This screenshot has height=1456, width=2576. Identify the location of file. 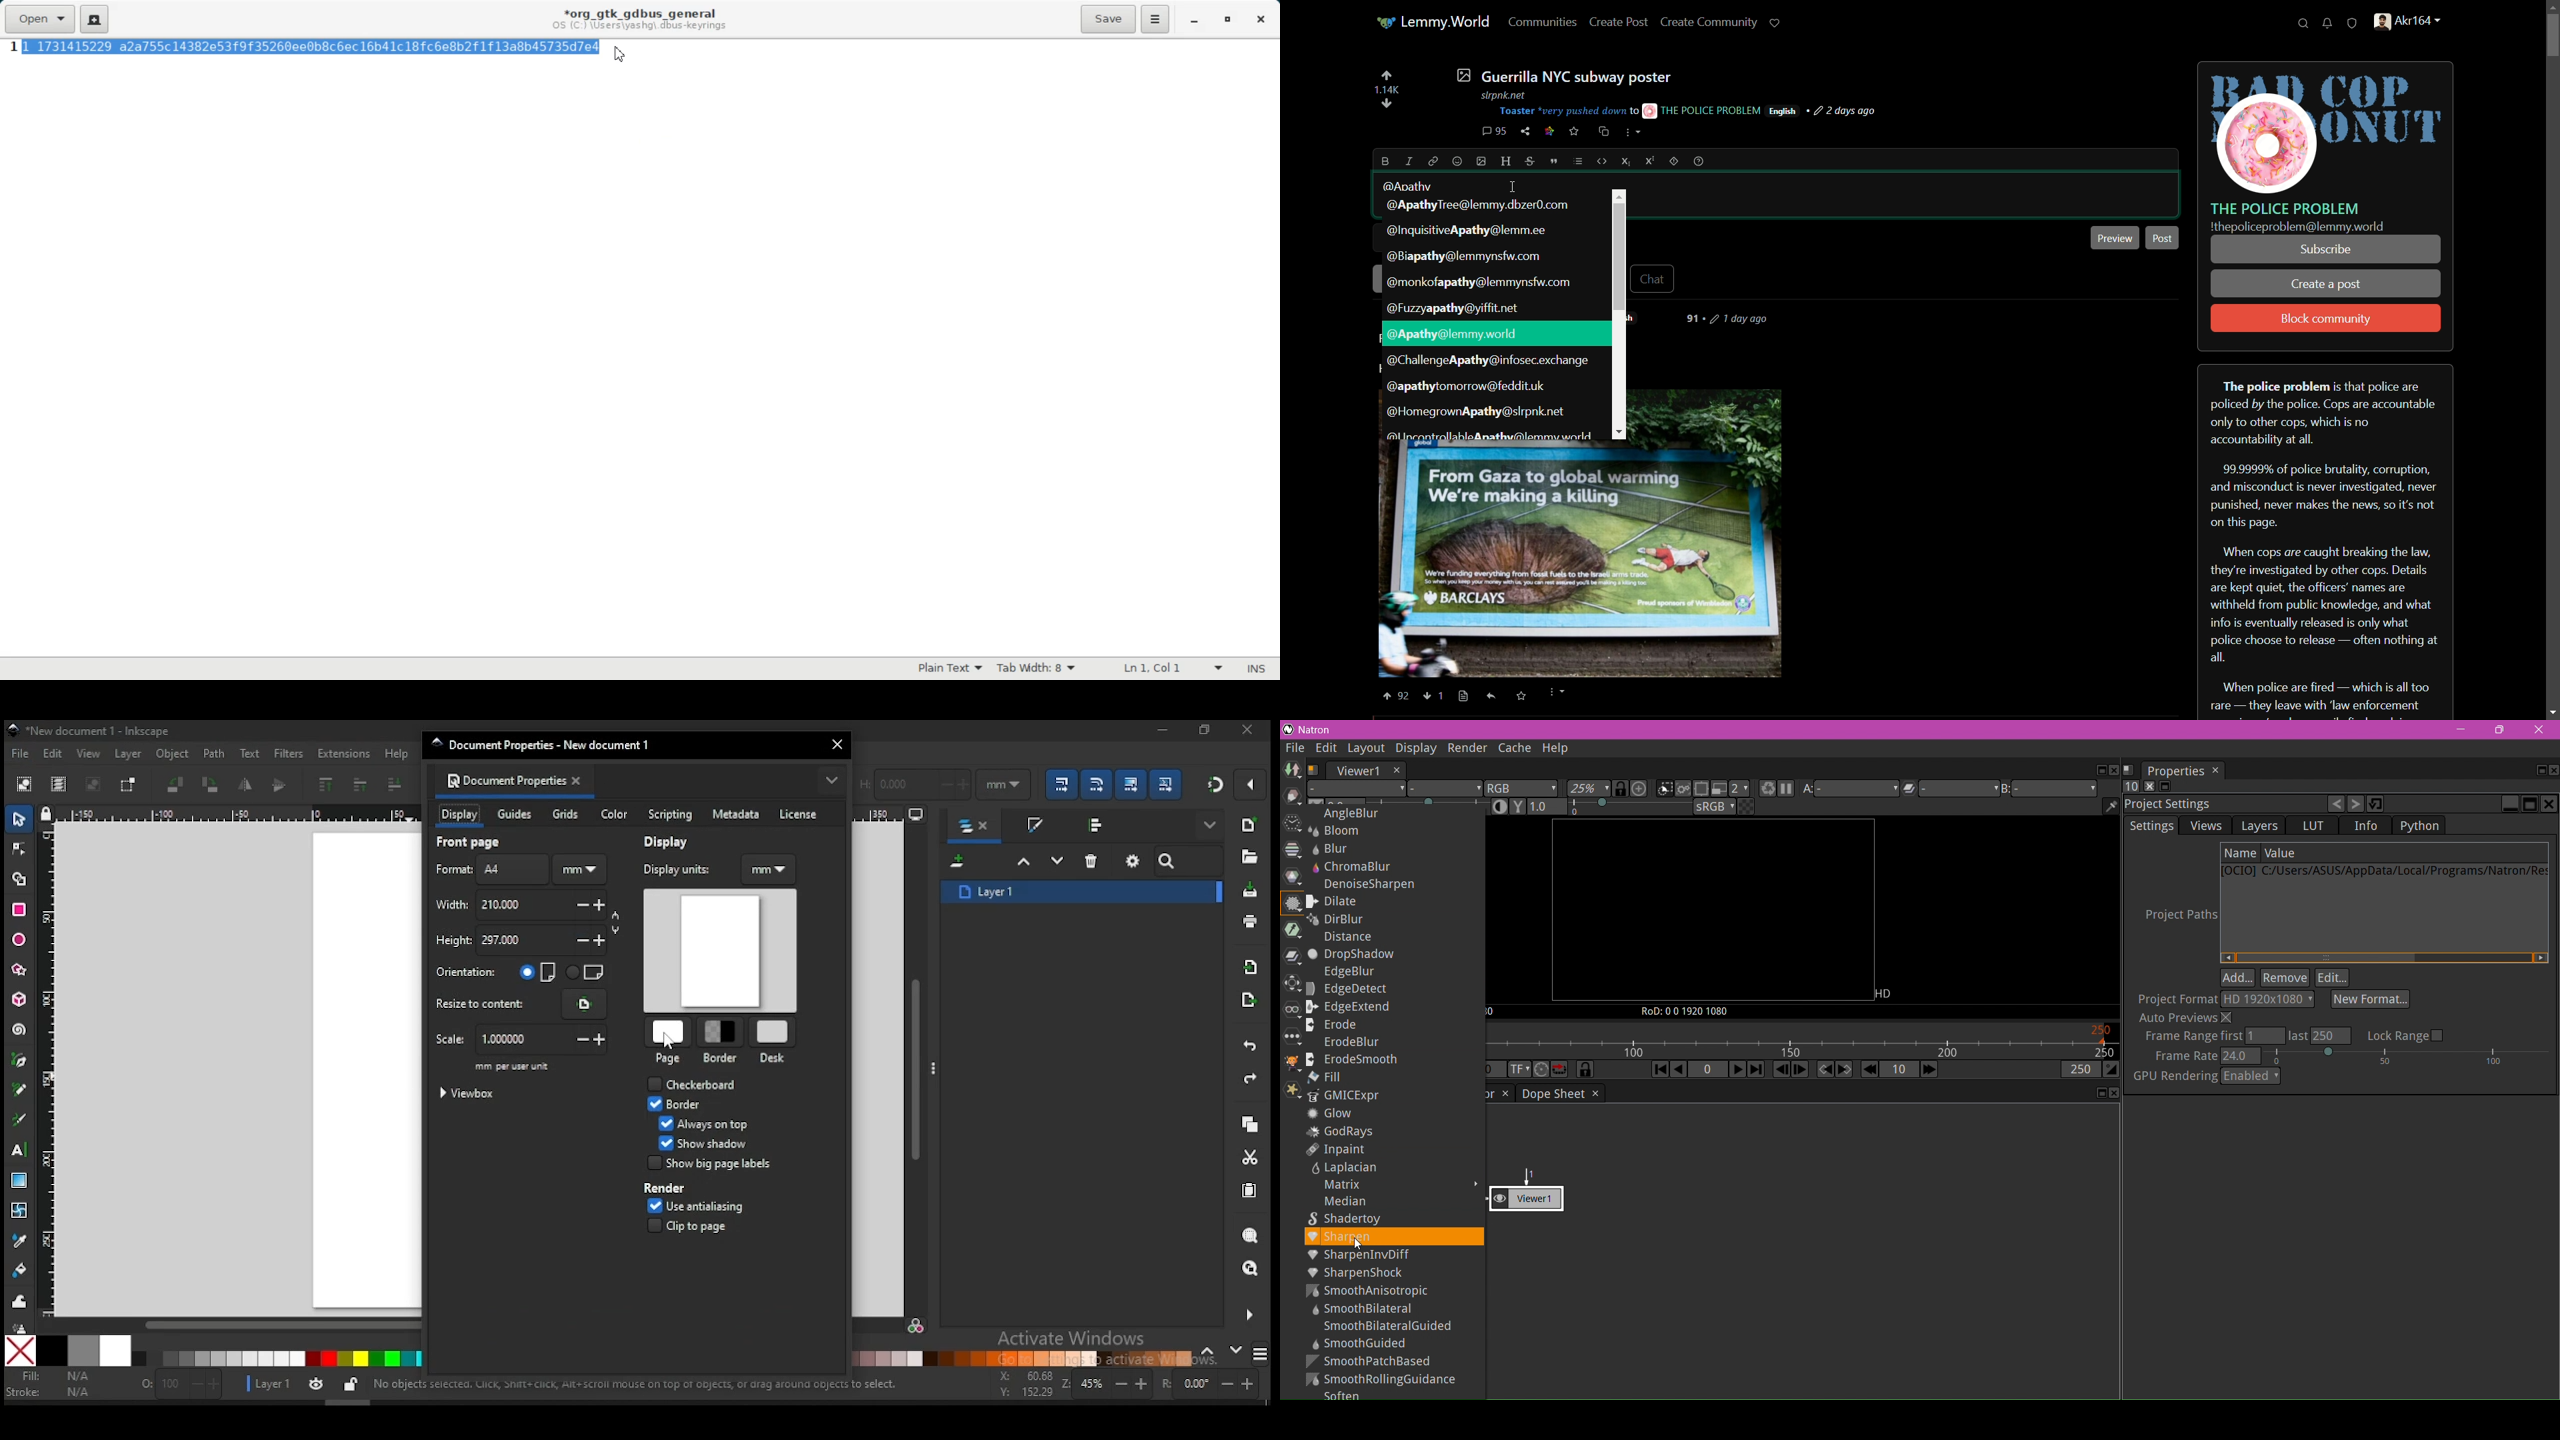
(20, 756).